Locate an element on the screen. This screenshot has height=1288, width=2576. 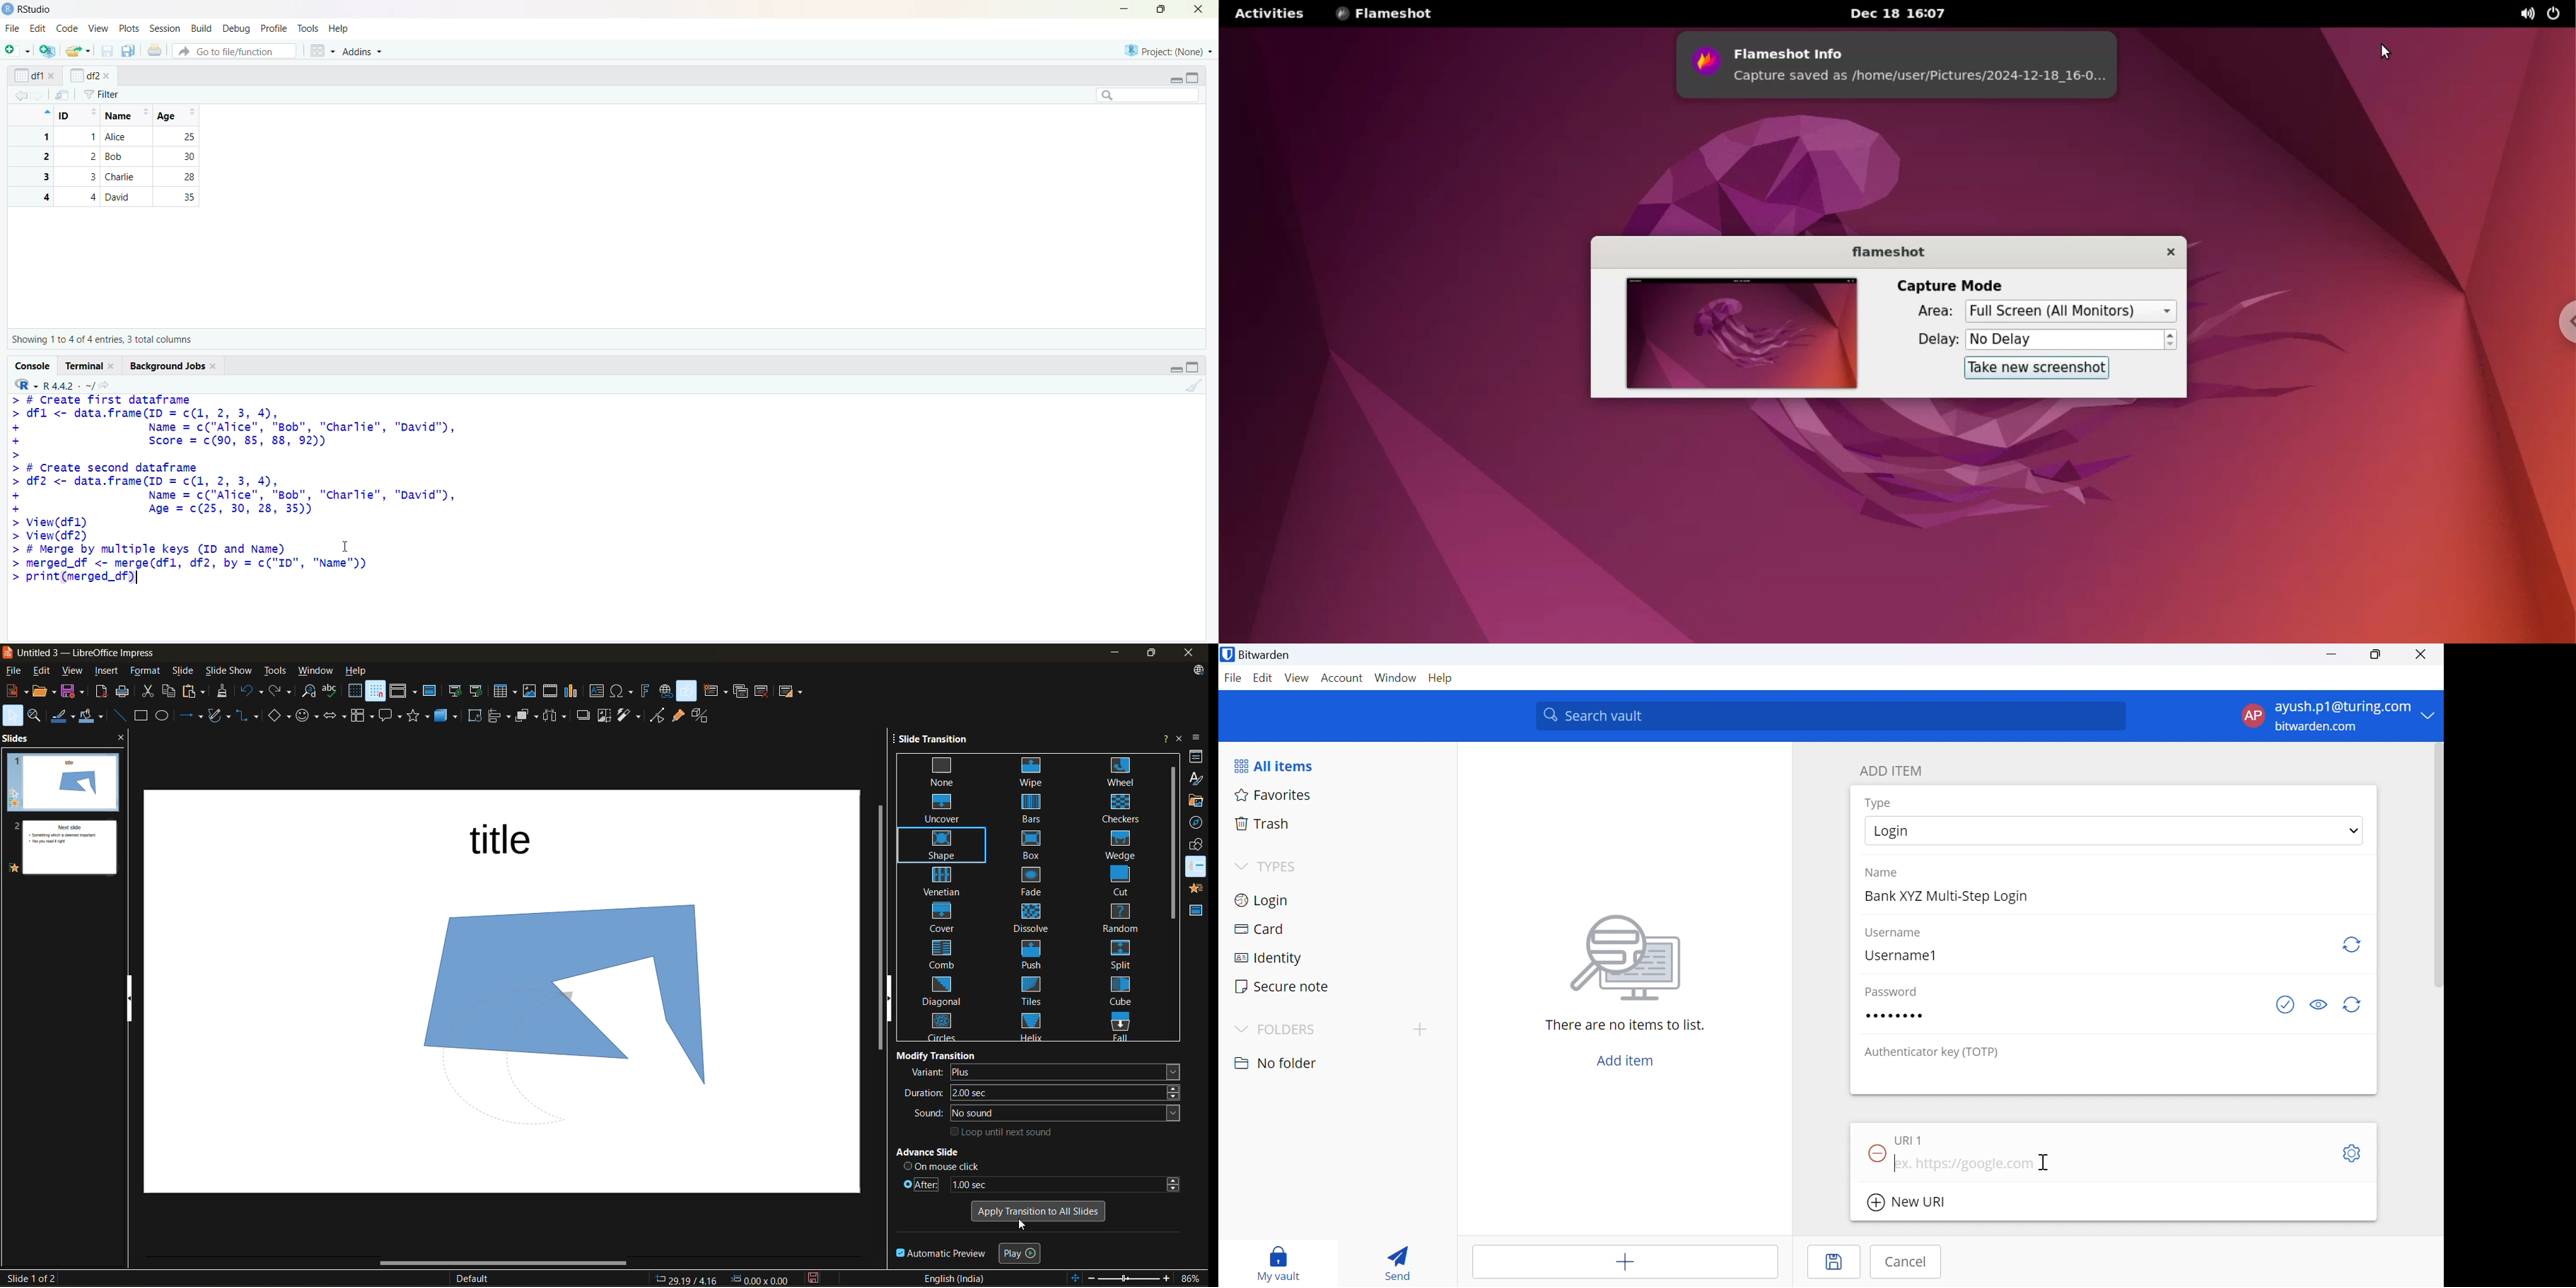
sidebar settings is located at coordinates (1198, 737).